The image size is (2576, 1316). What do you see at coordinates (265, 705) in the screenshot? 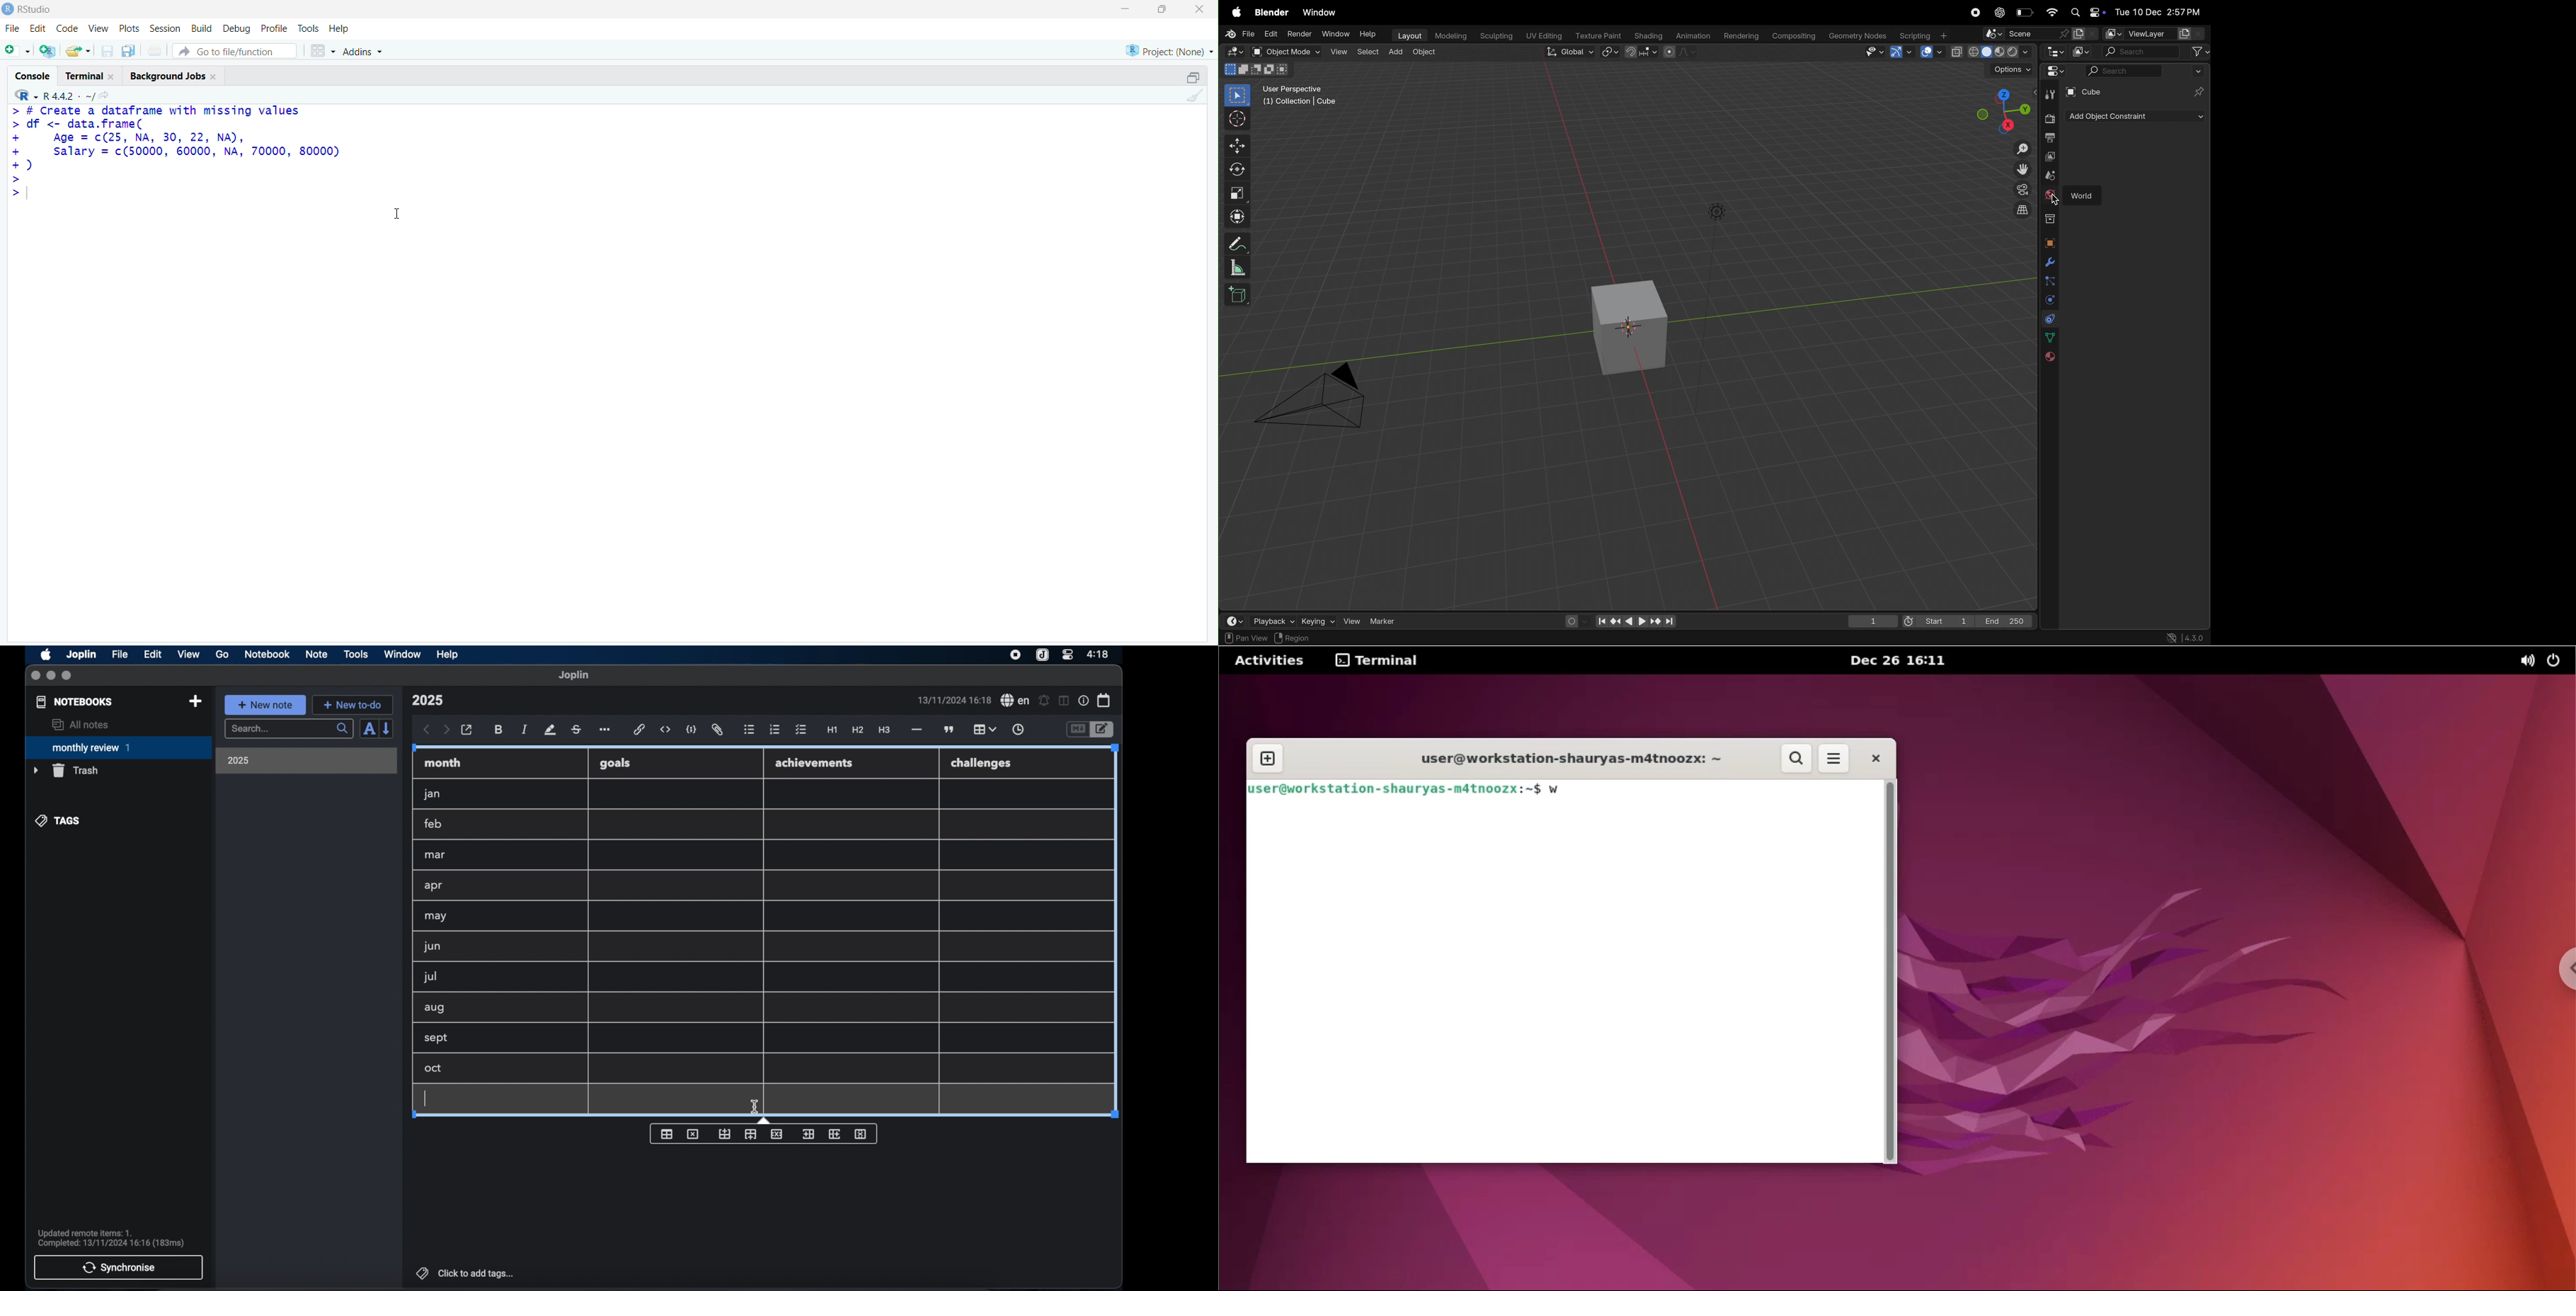
I see `new note` at bounding box center [265, 705].